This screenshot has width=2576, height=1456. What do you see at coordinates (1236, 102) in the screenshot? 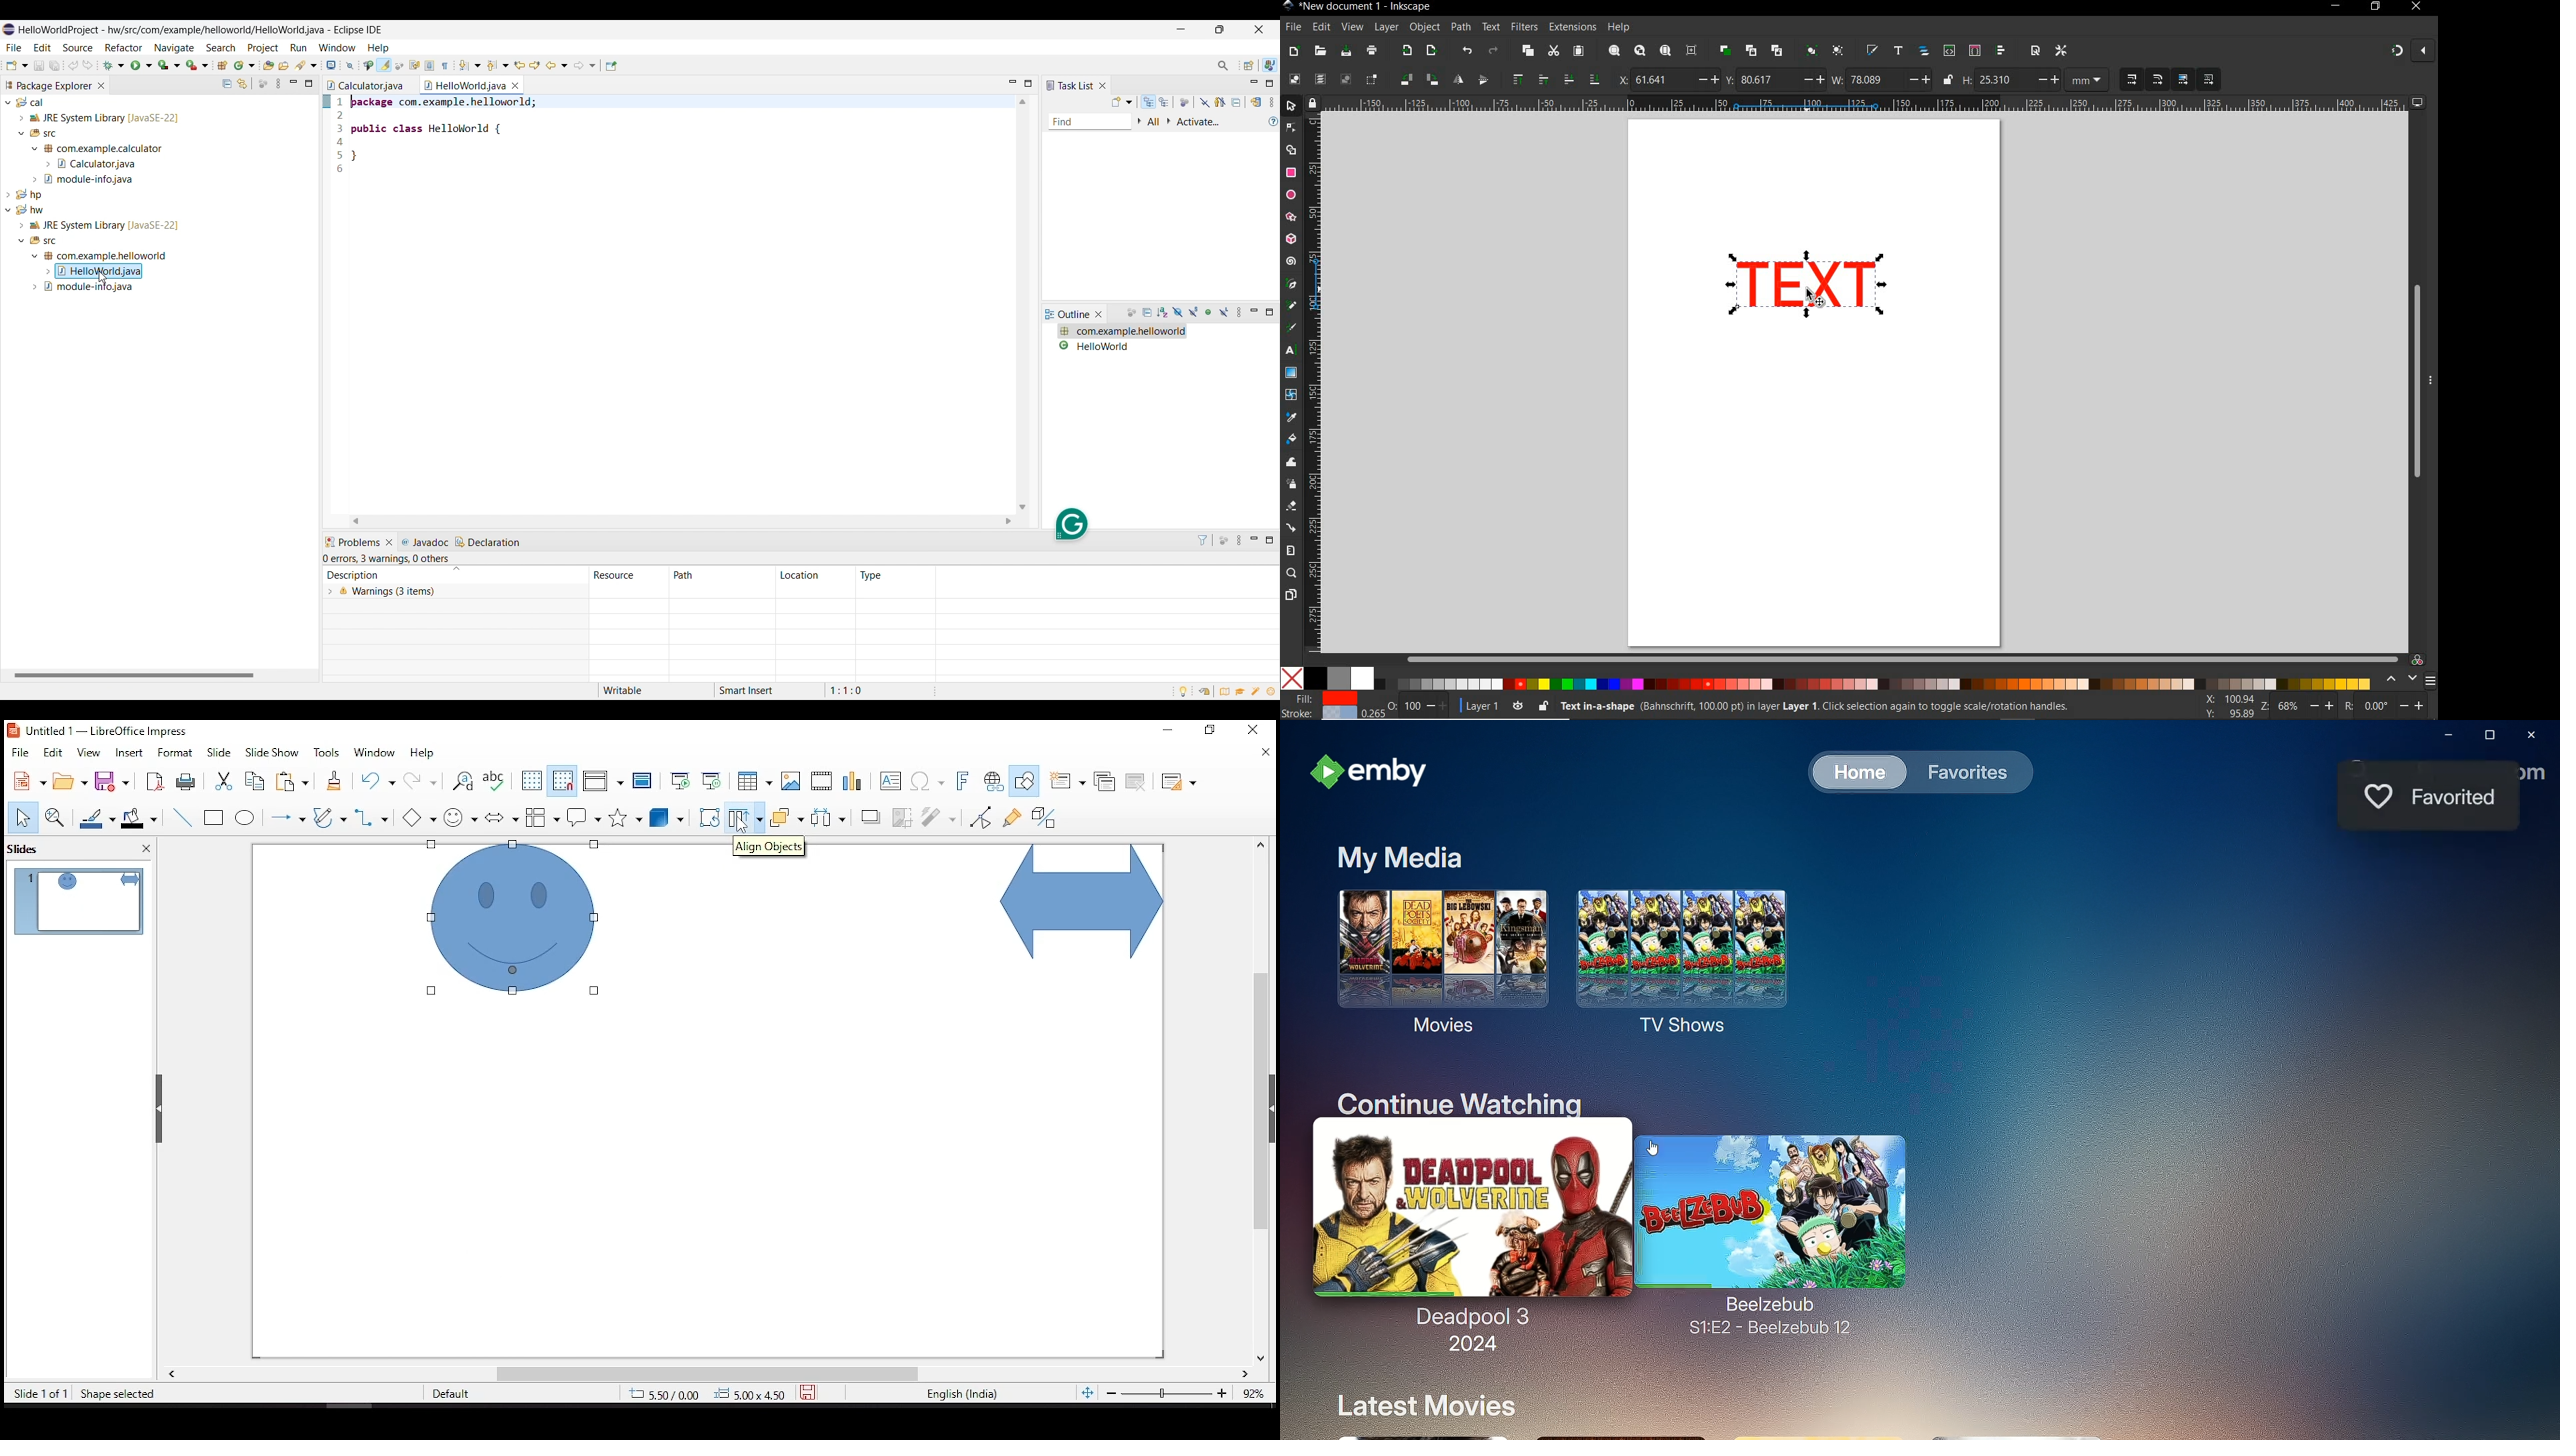
I see `Collapse all` at bounding box center [1236, 102].